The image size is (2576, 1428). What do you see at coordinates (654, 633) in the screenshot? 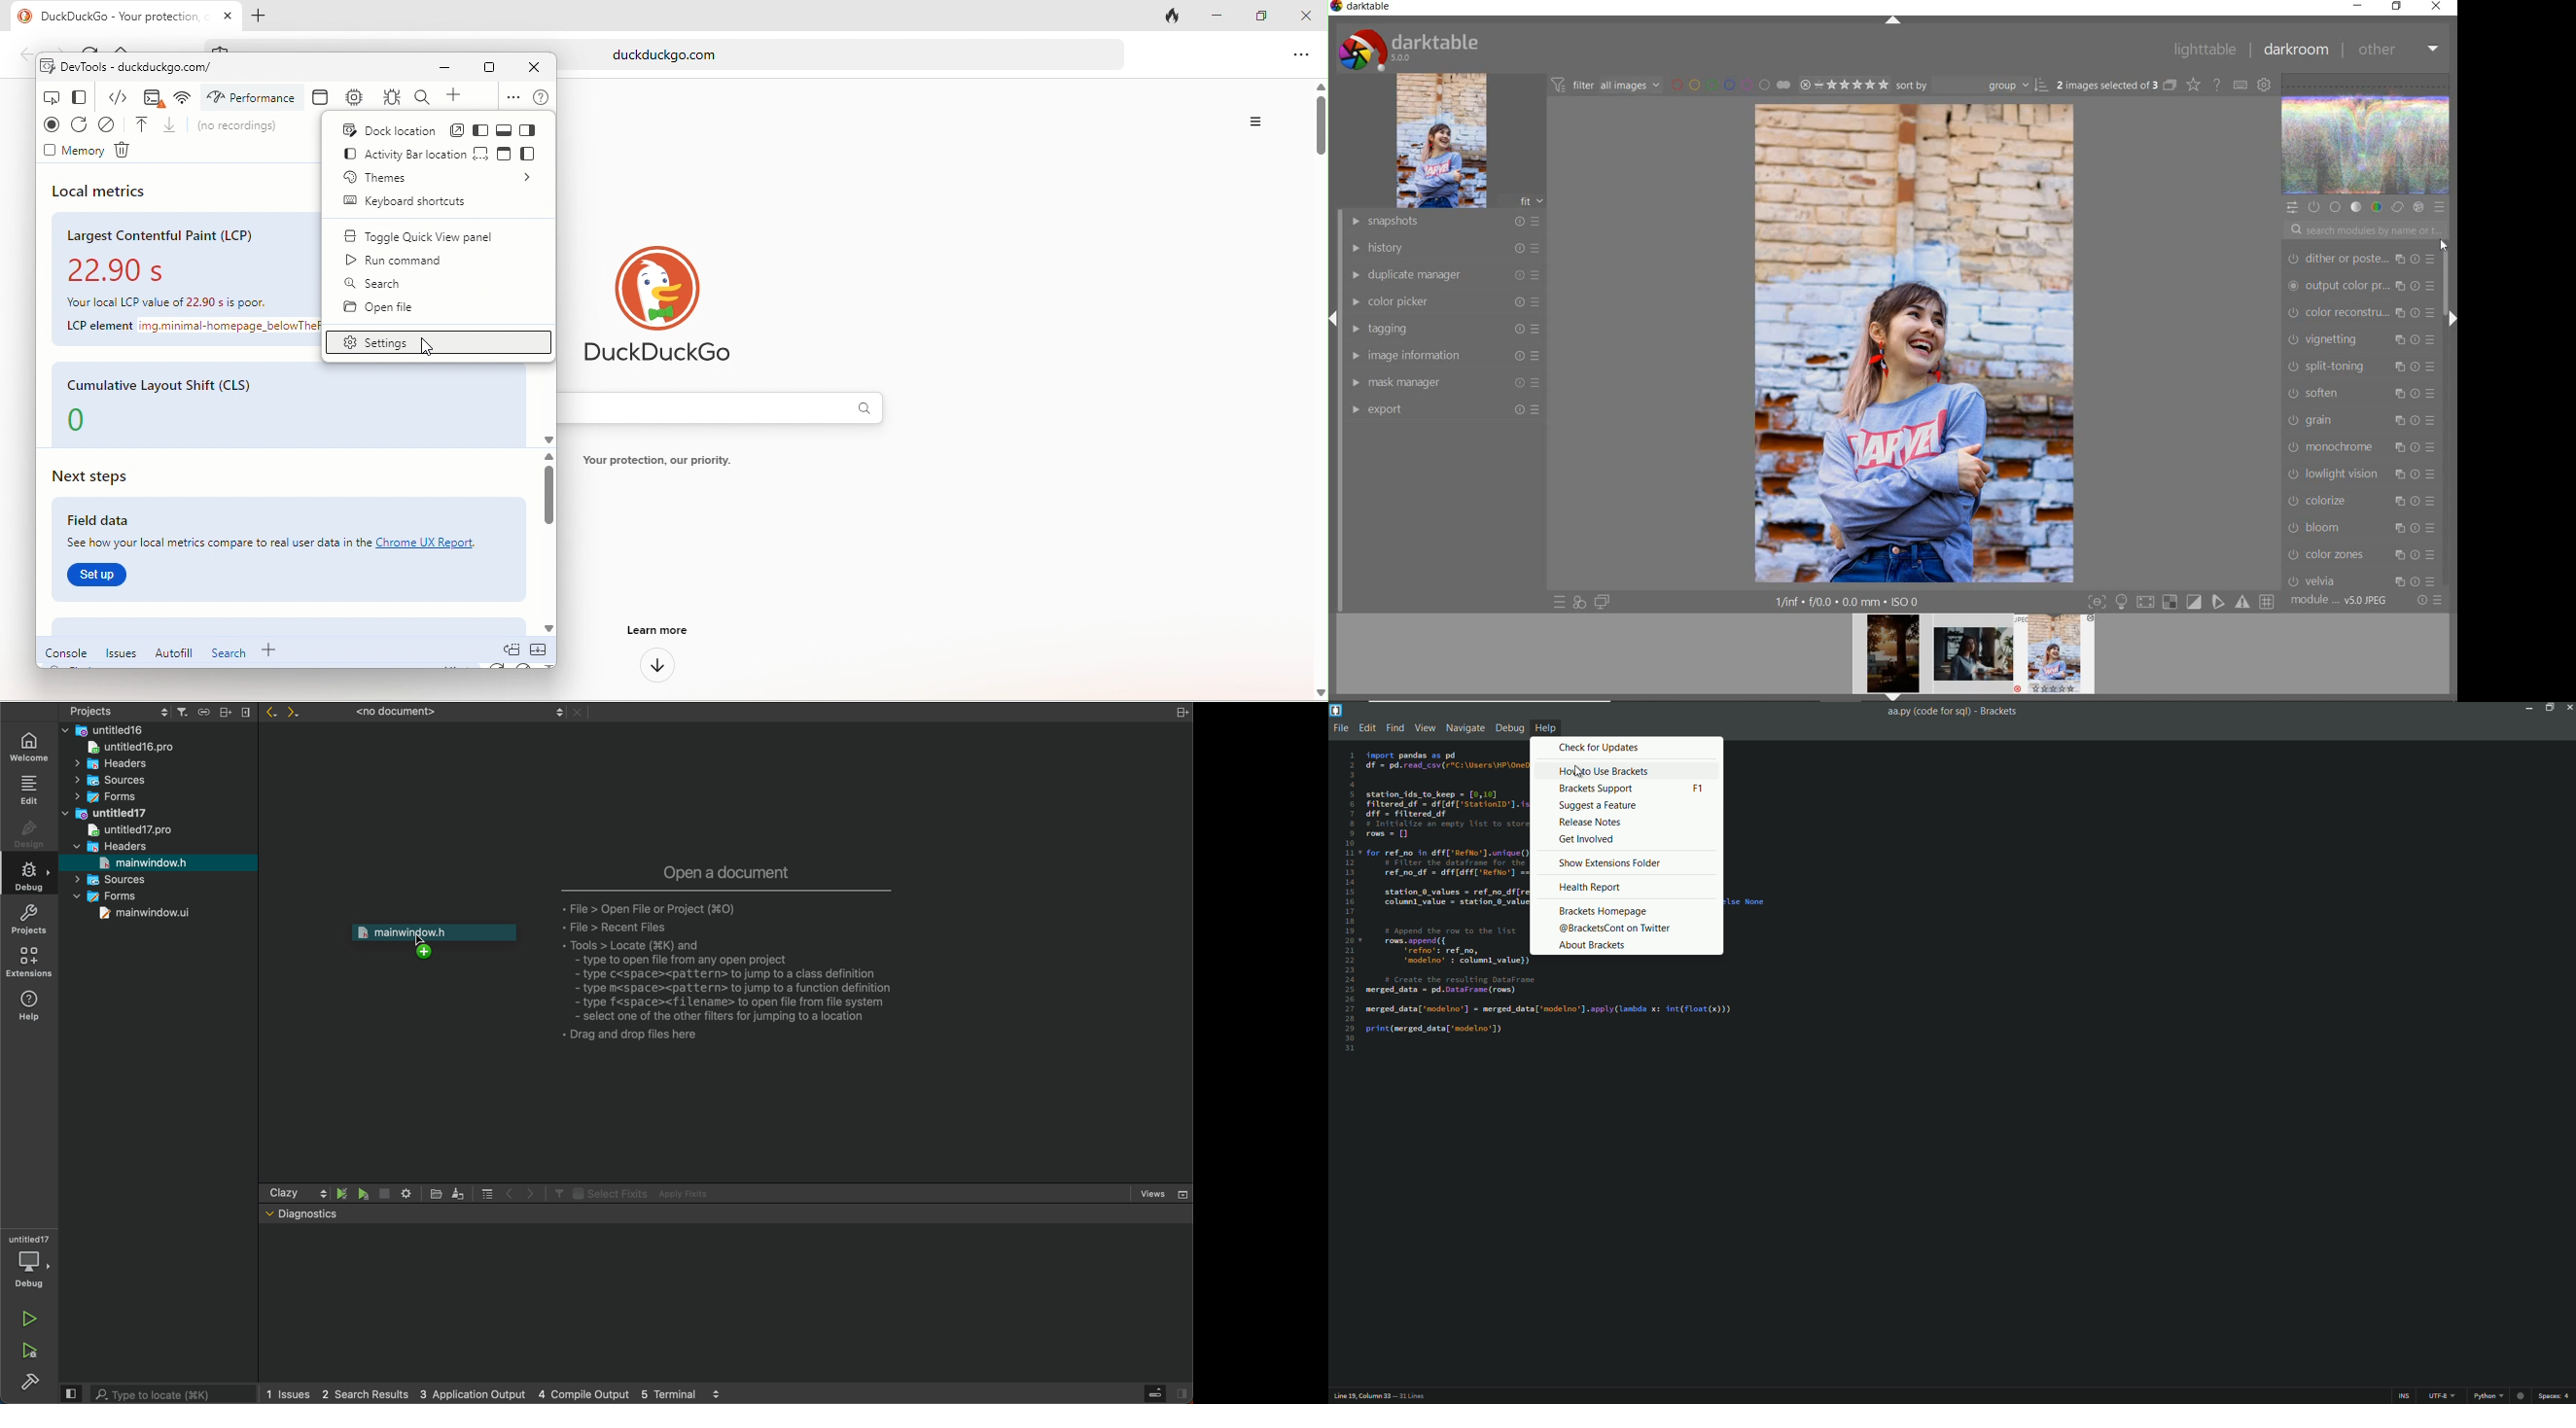
I see `learn more` at bounding box center [654, 633].